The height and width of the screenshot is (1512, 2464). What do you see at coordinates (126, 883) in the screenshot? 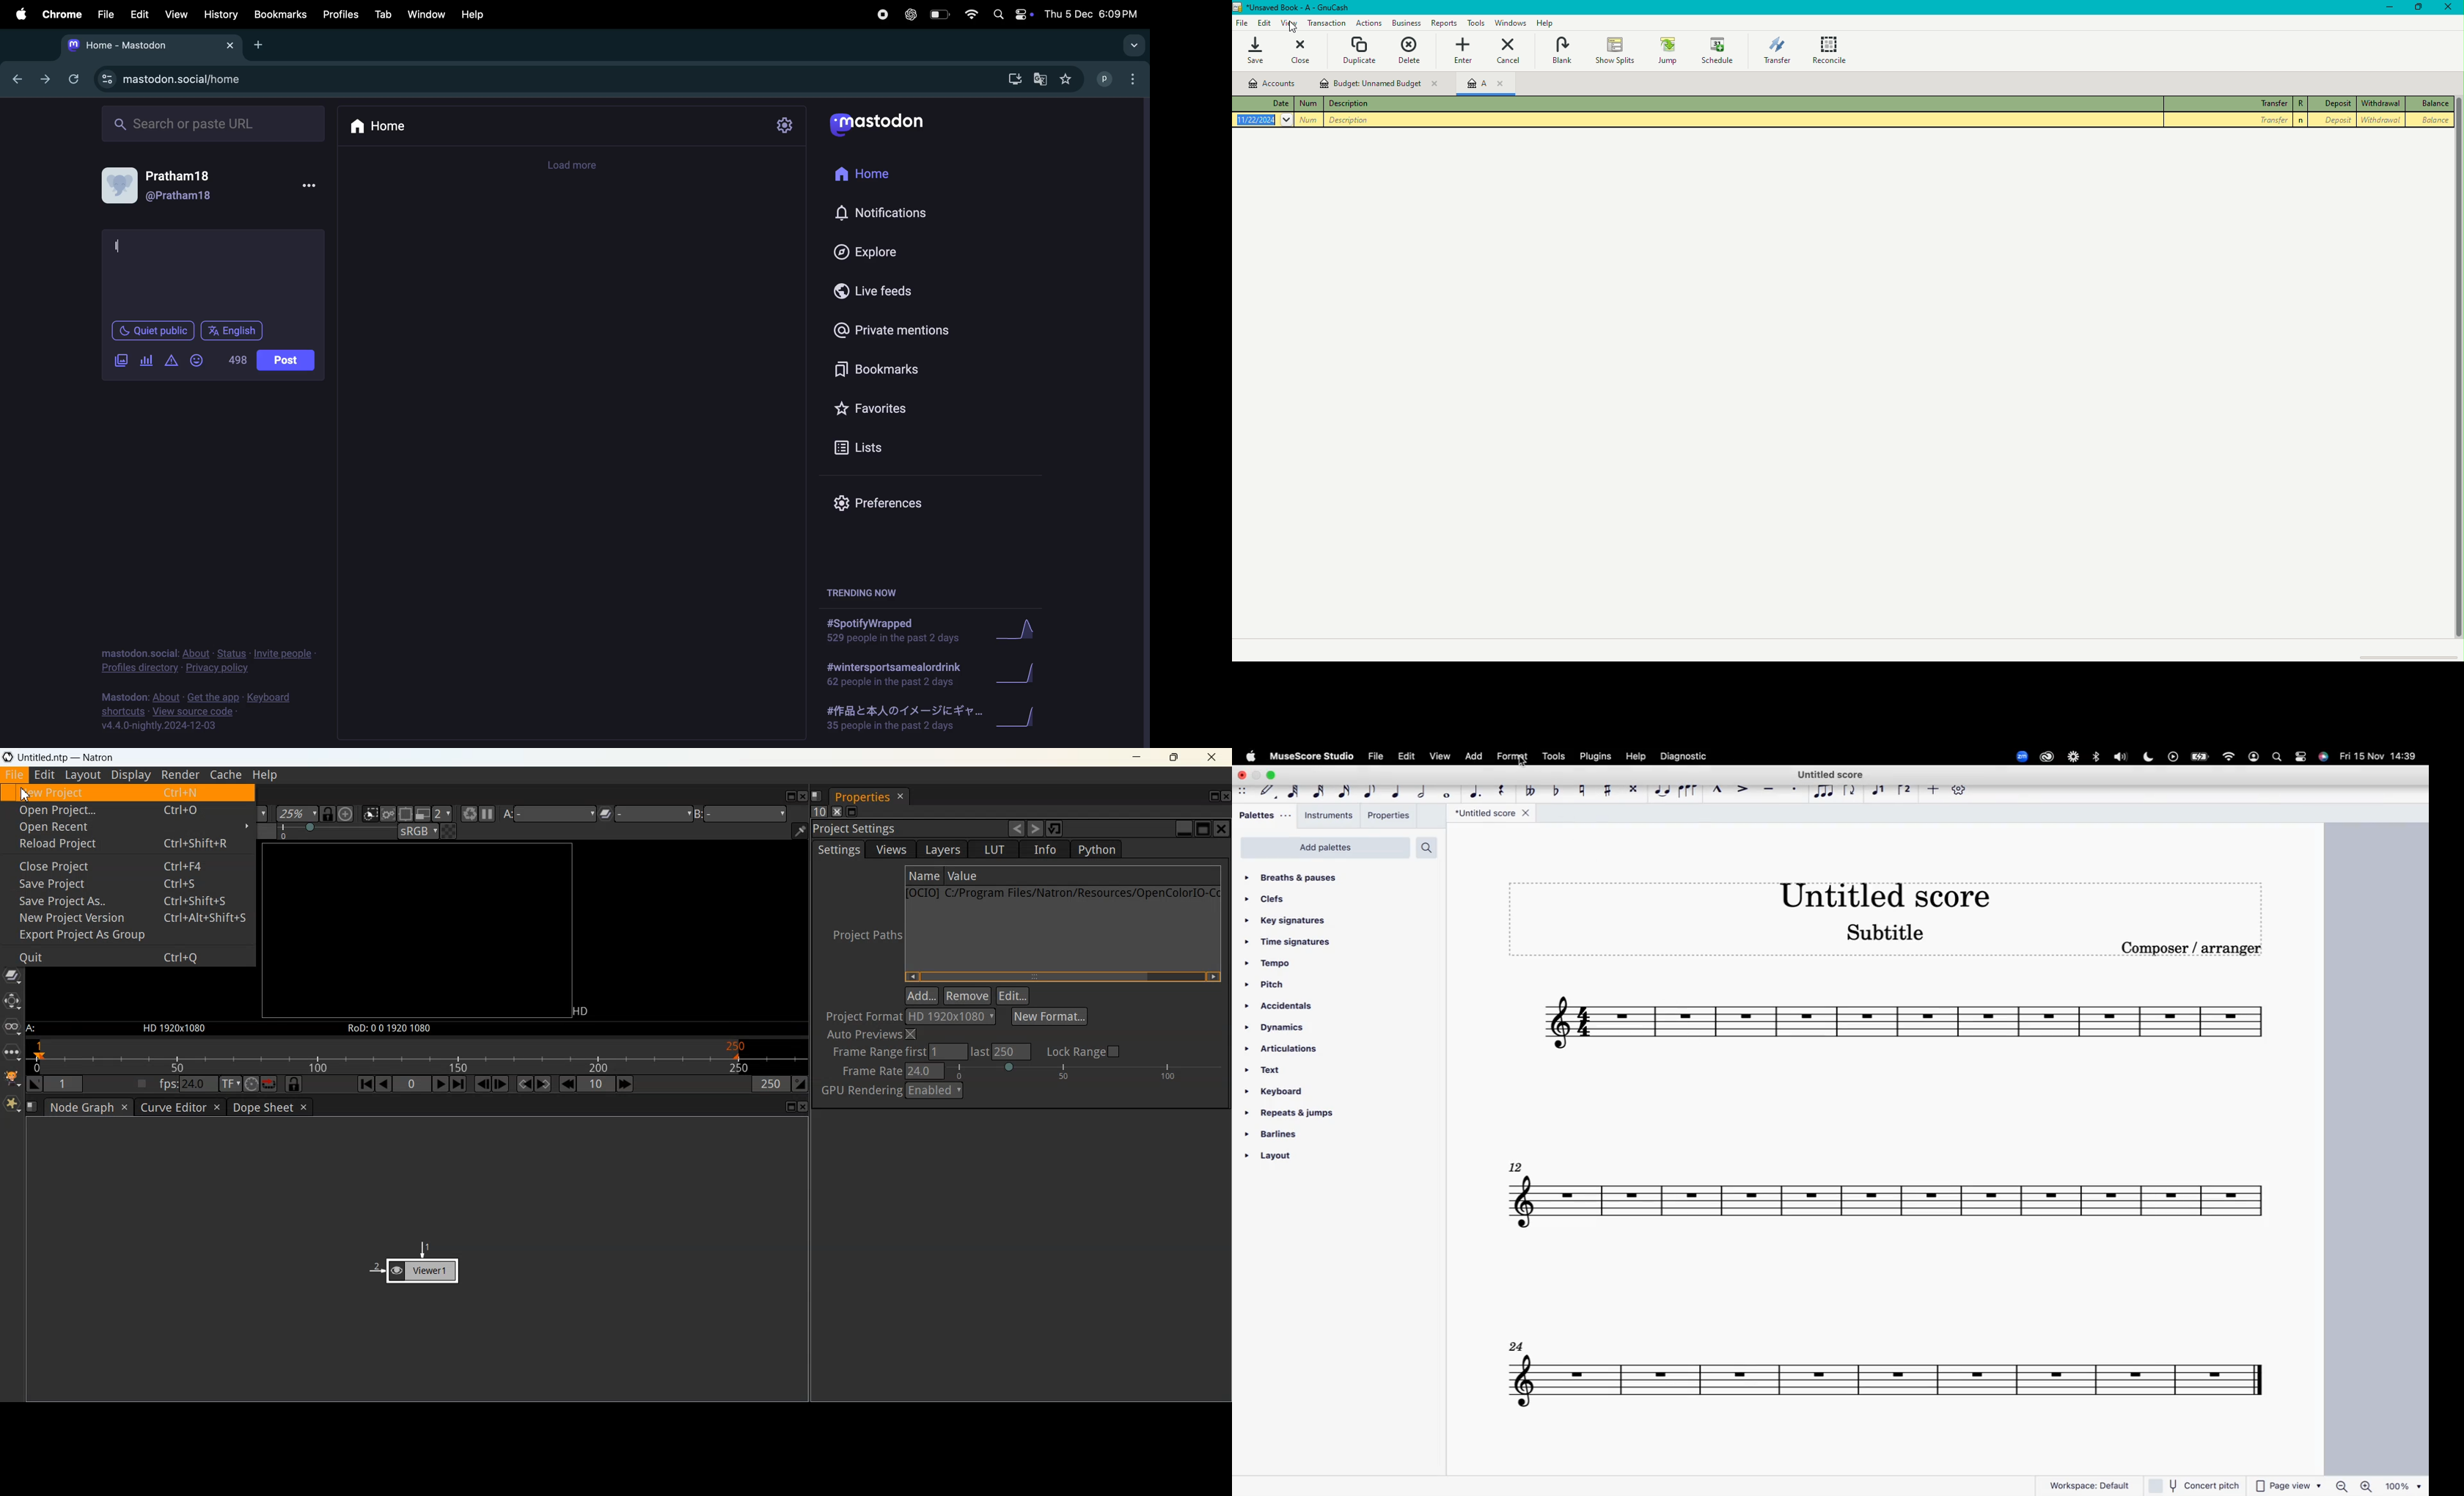
I see `Save project` at bounding box center [126, 883].